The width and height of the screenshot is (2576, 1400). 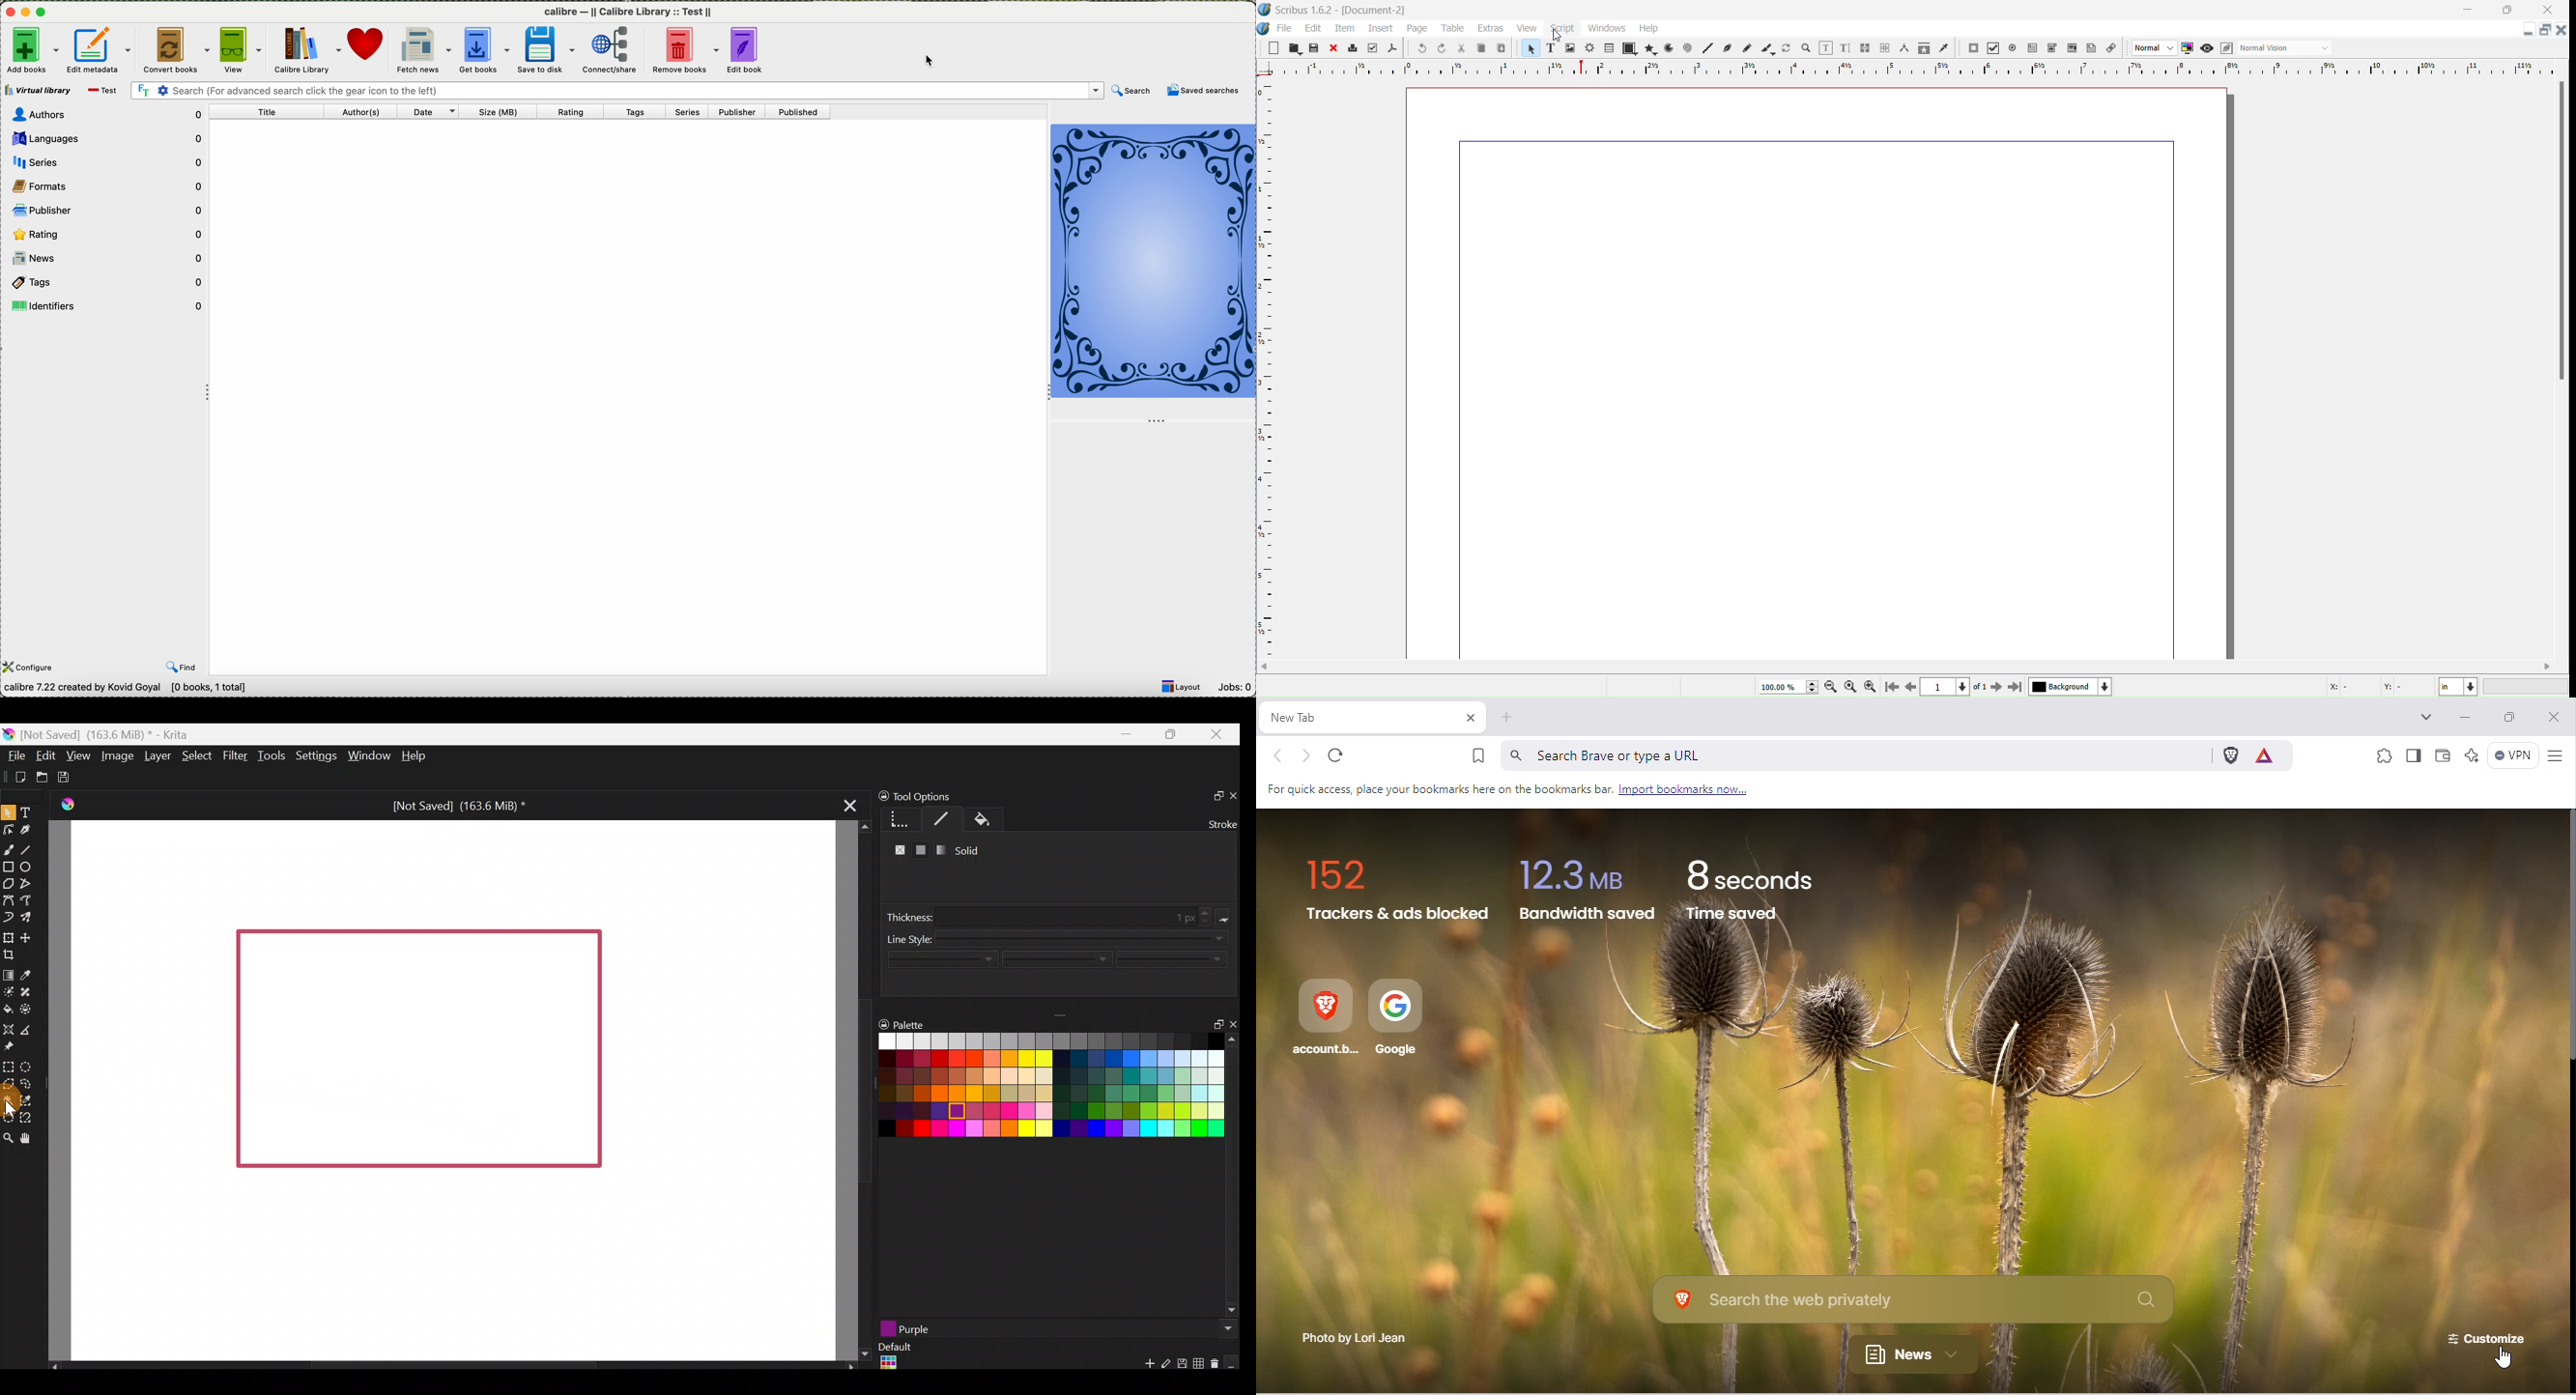 I want to click on fletch news, so click(x=423, y=50).